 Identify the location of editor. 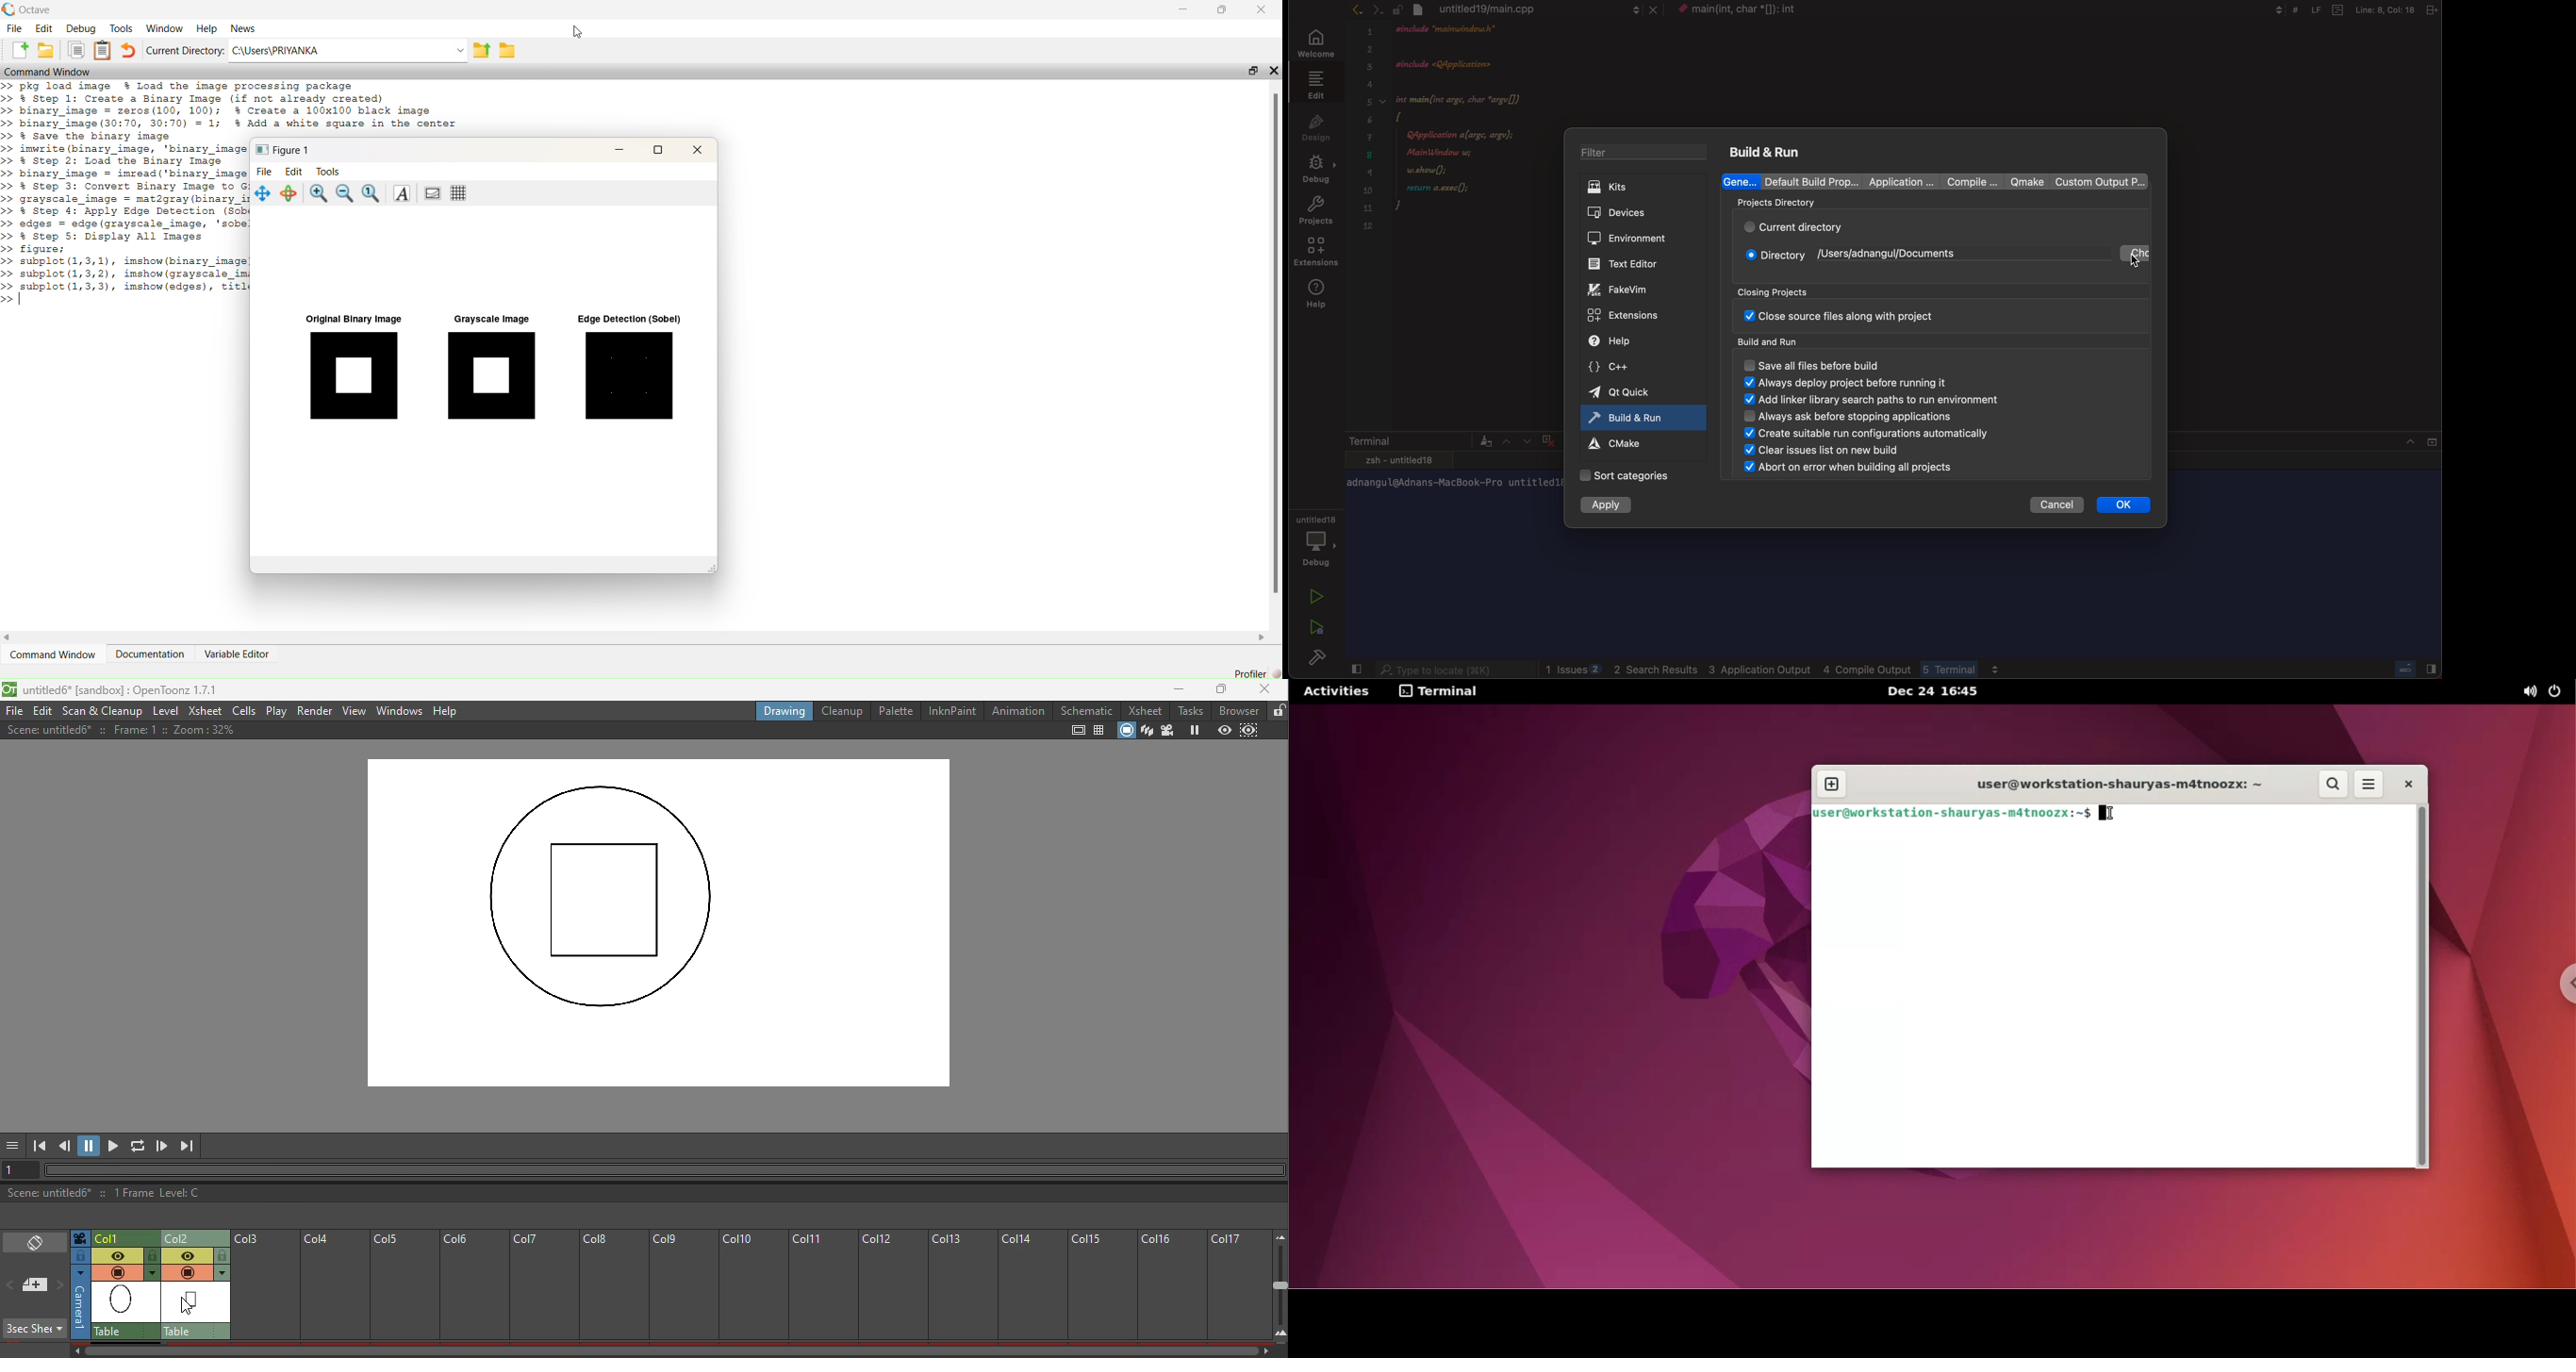
(1628, 264).